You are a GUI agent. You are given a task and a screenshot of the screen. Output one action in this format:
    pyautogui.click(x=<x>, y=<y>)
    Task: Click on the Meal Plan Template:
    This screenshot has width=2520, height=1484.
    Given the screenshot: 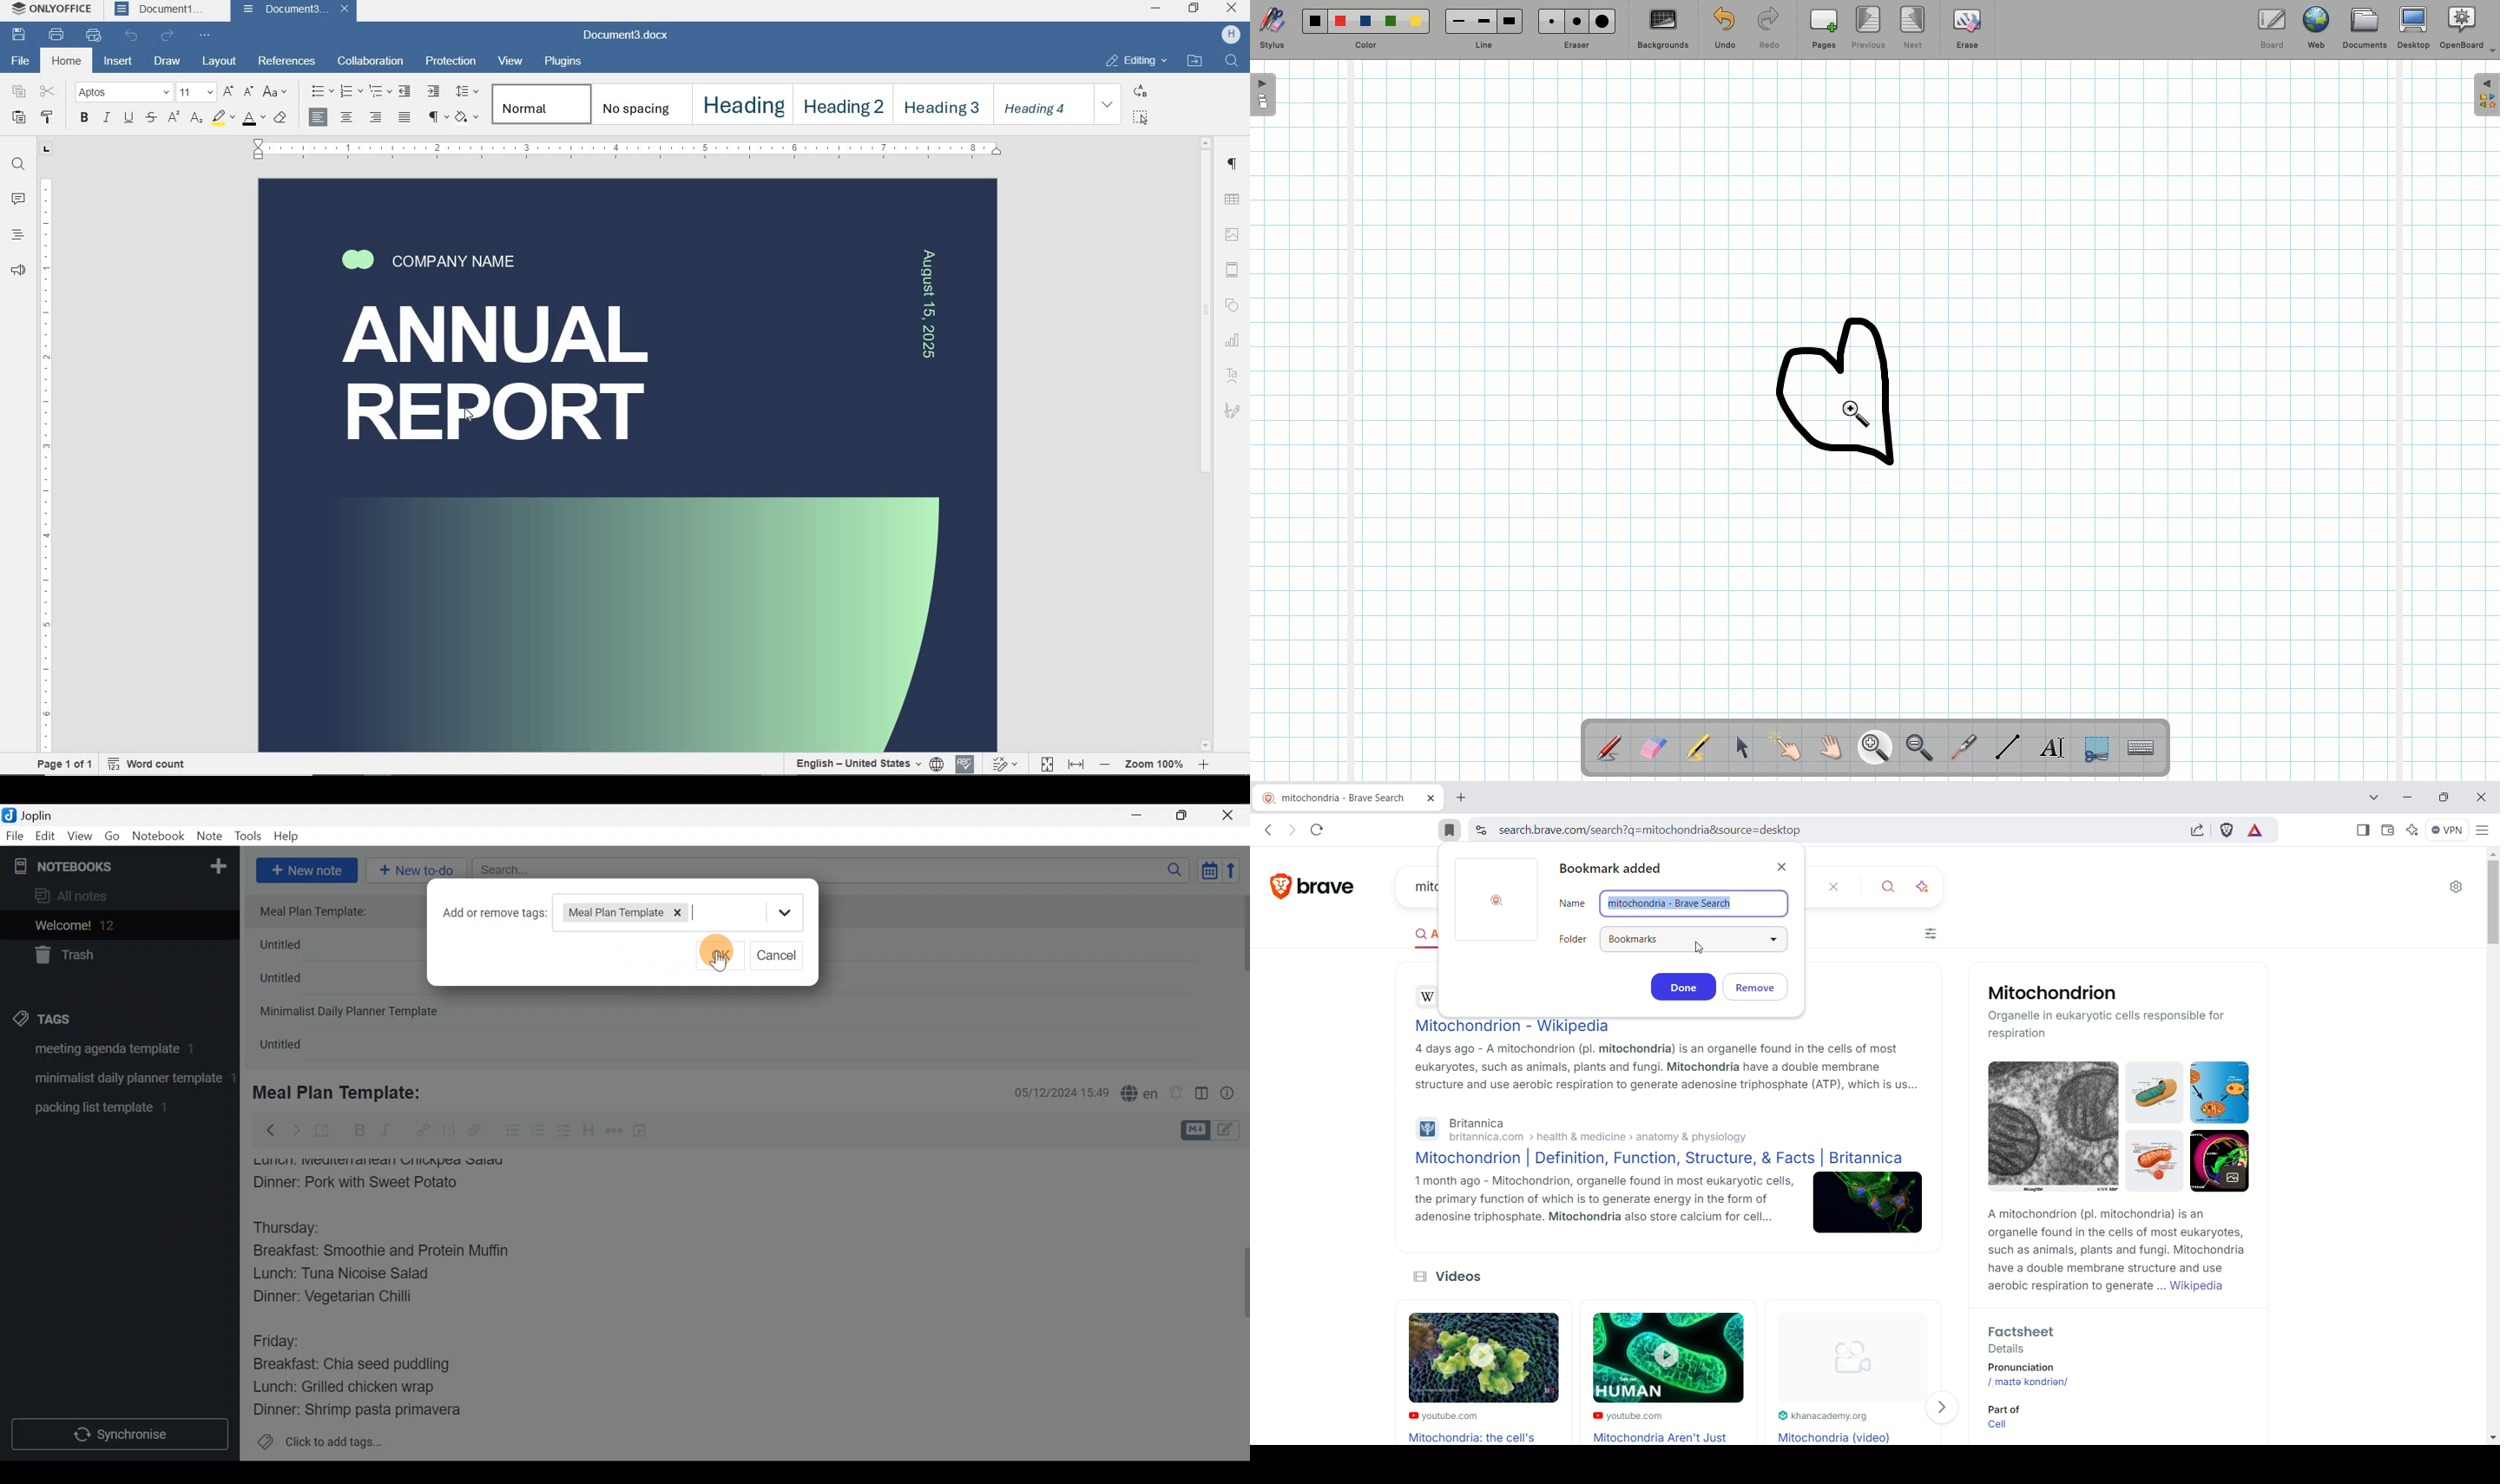 What is the action you would take?
    pyautogui.click(x=321, y=912)
    